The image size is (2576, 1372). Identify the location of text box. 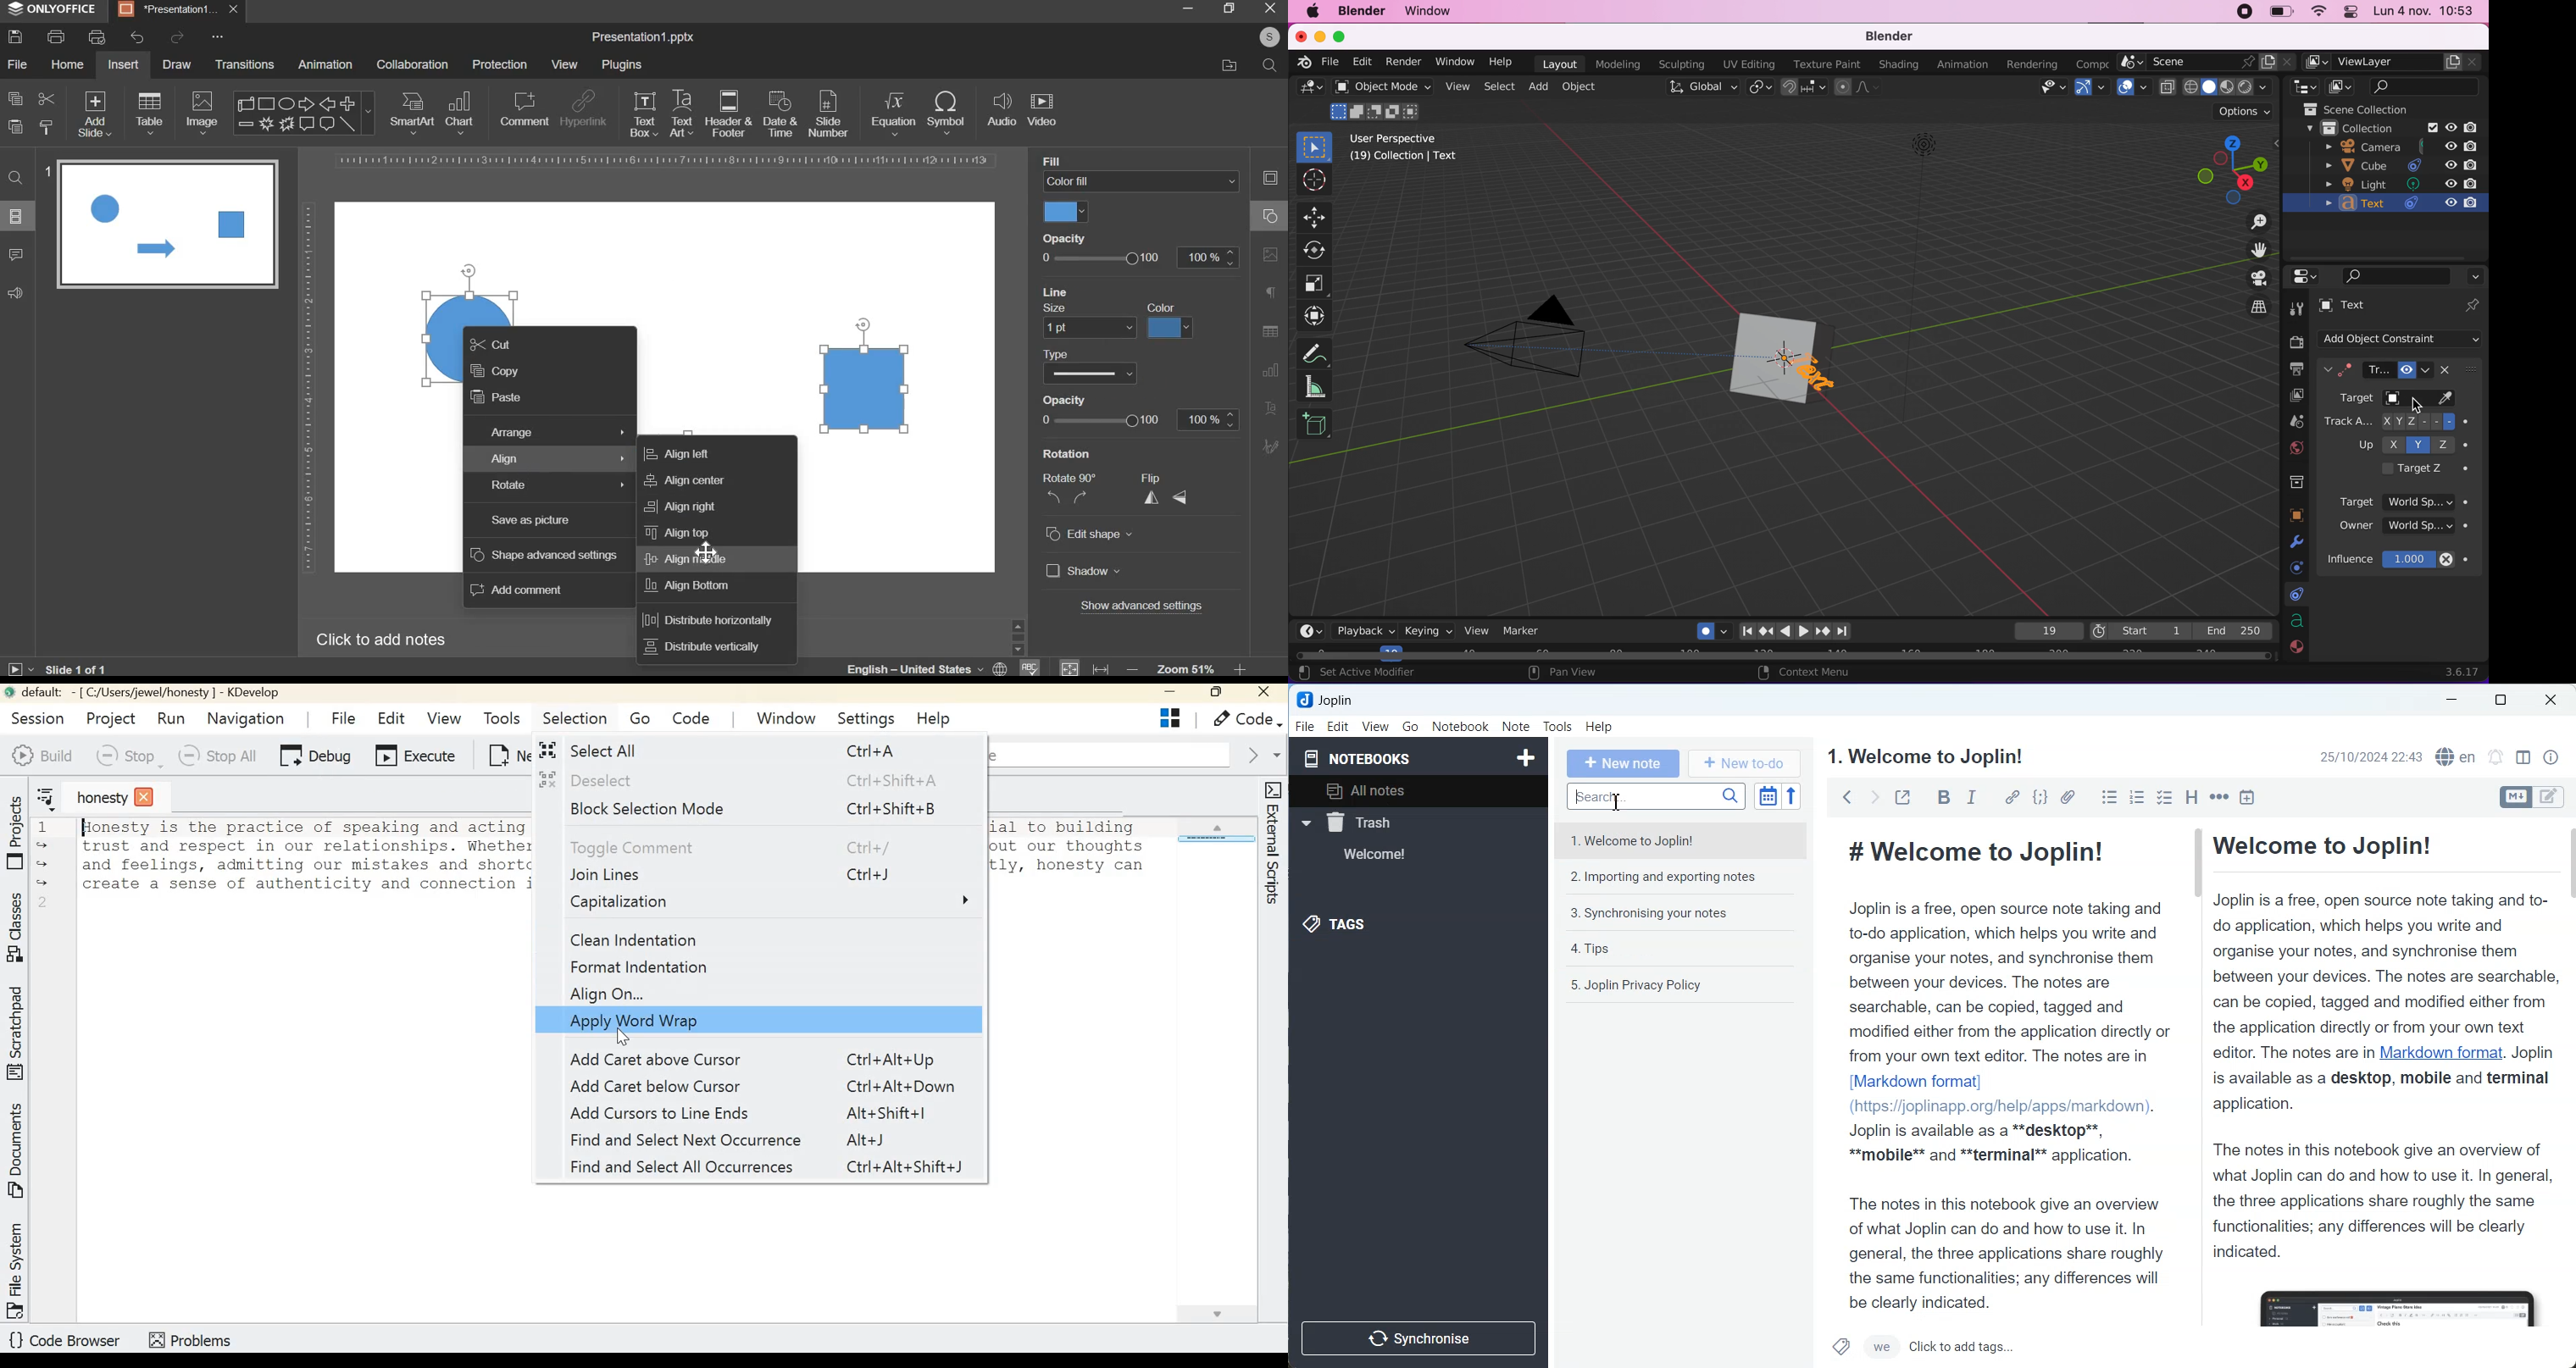
(644, 114).